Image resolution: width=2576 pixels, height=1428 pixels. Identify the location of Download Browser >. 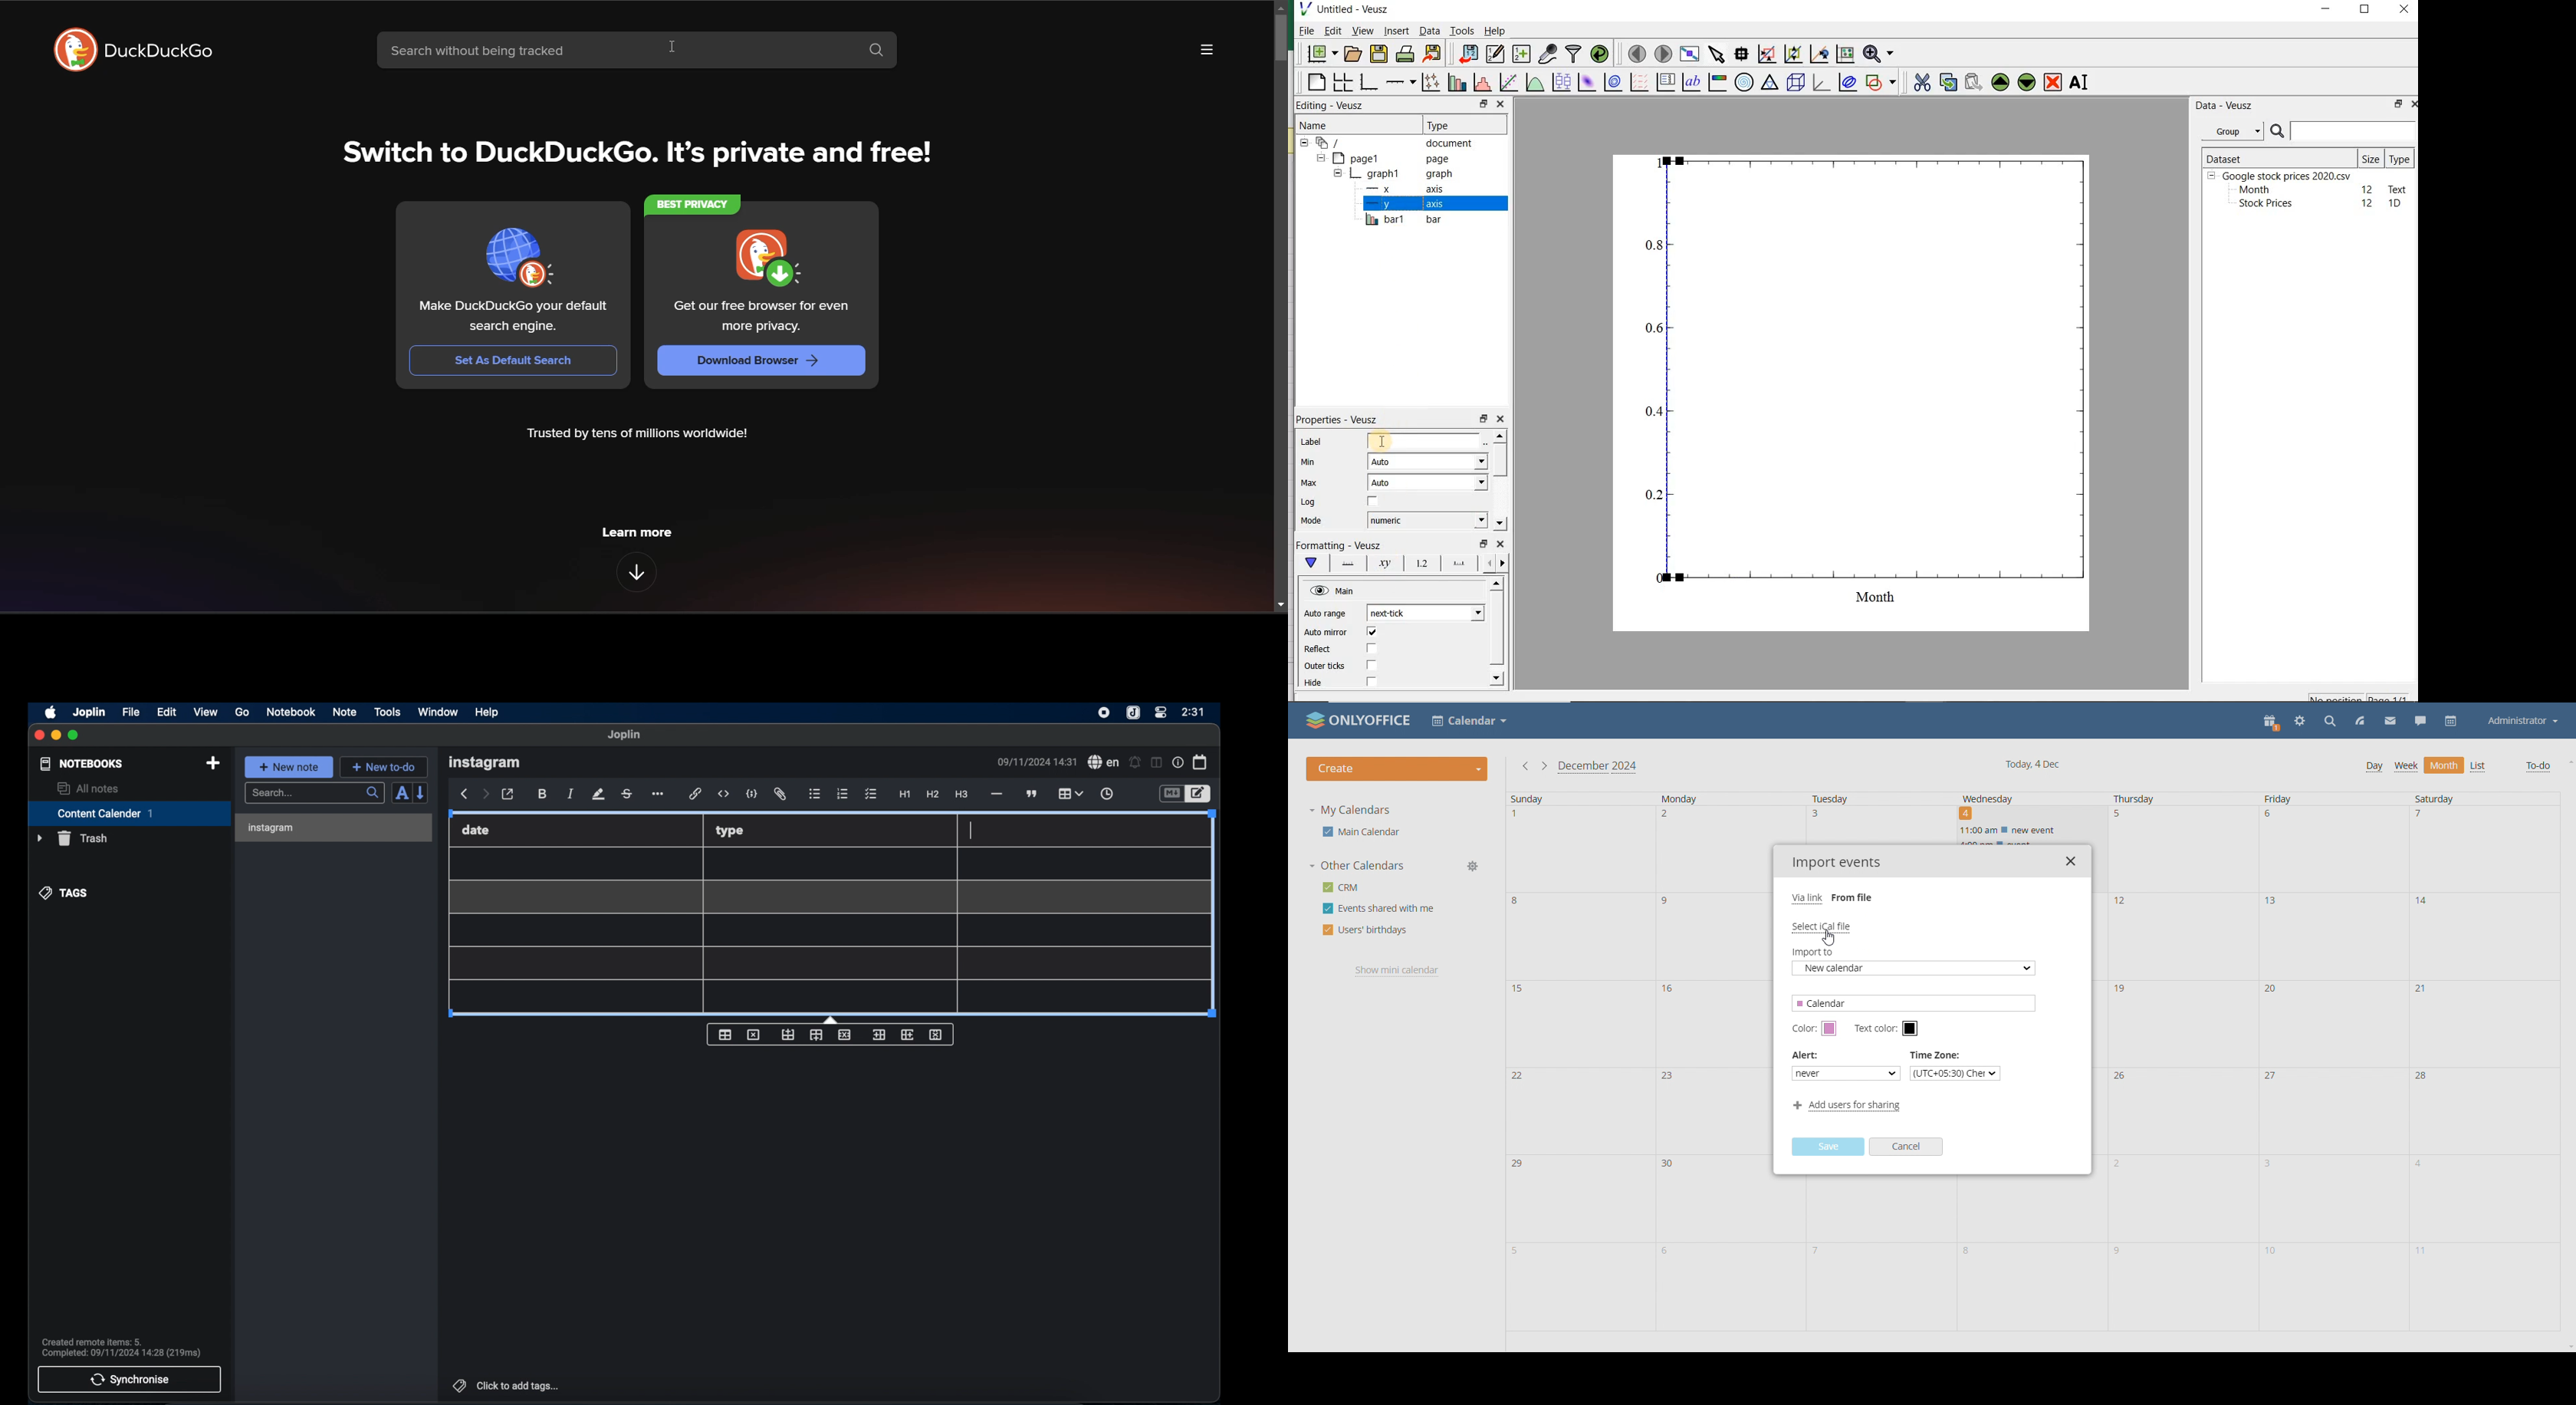
(761, 361).